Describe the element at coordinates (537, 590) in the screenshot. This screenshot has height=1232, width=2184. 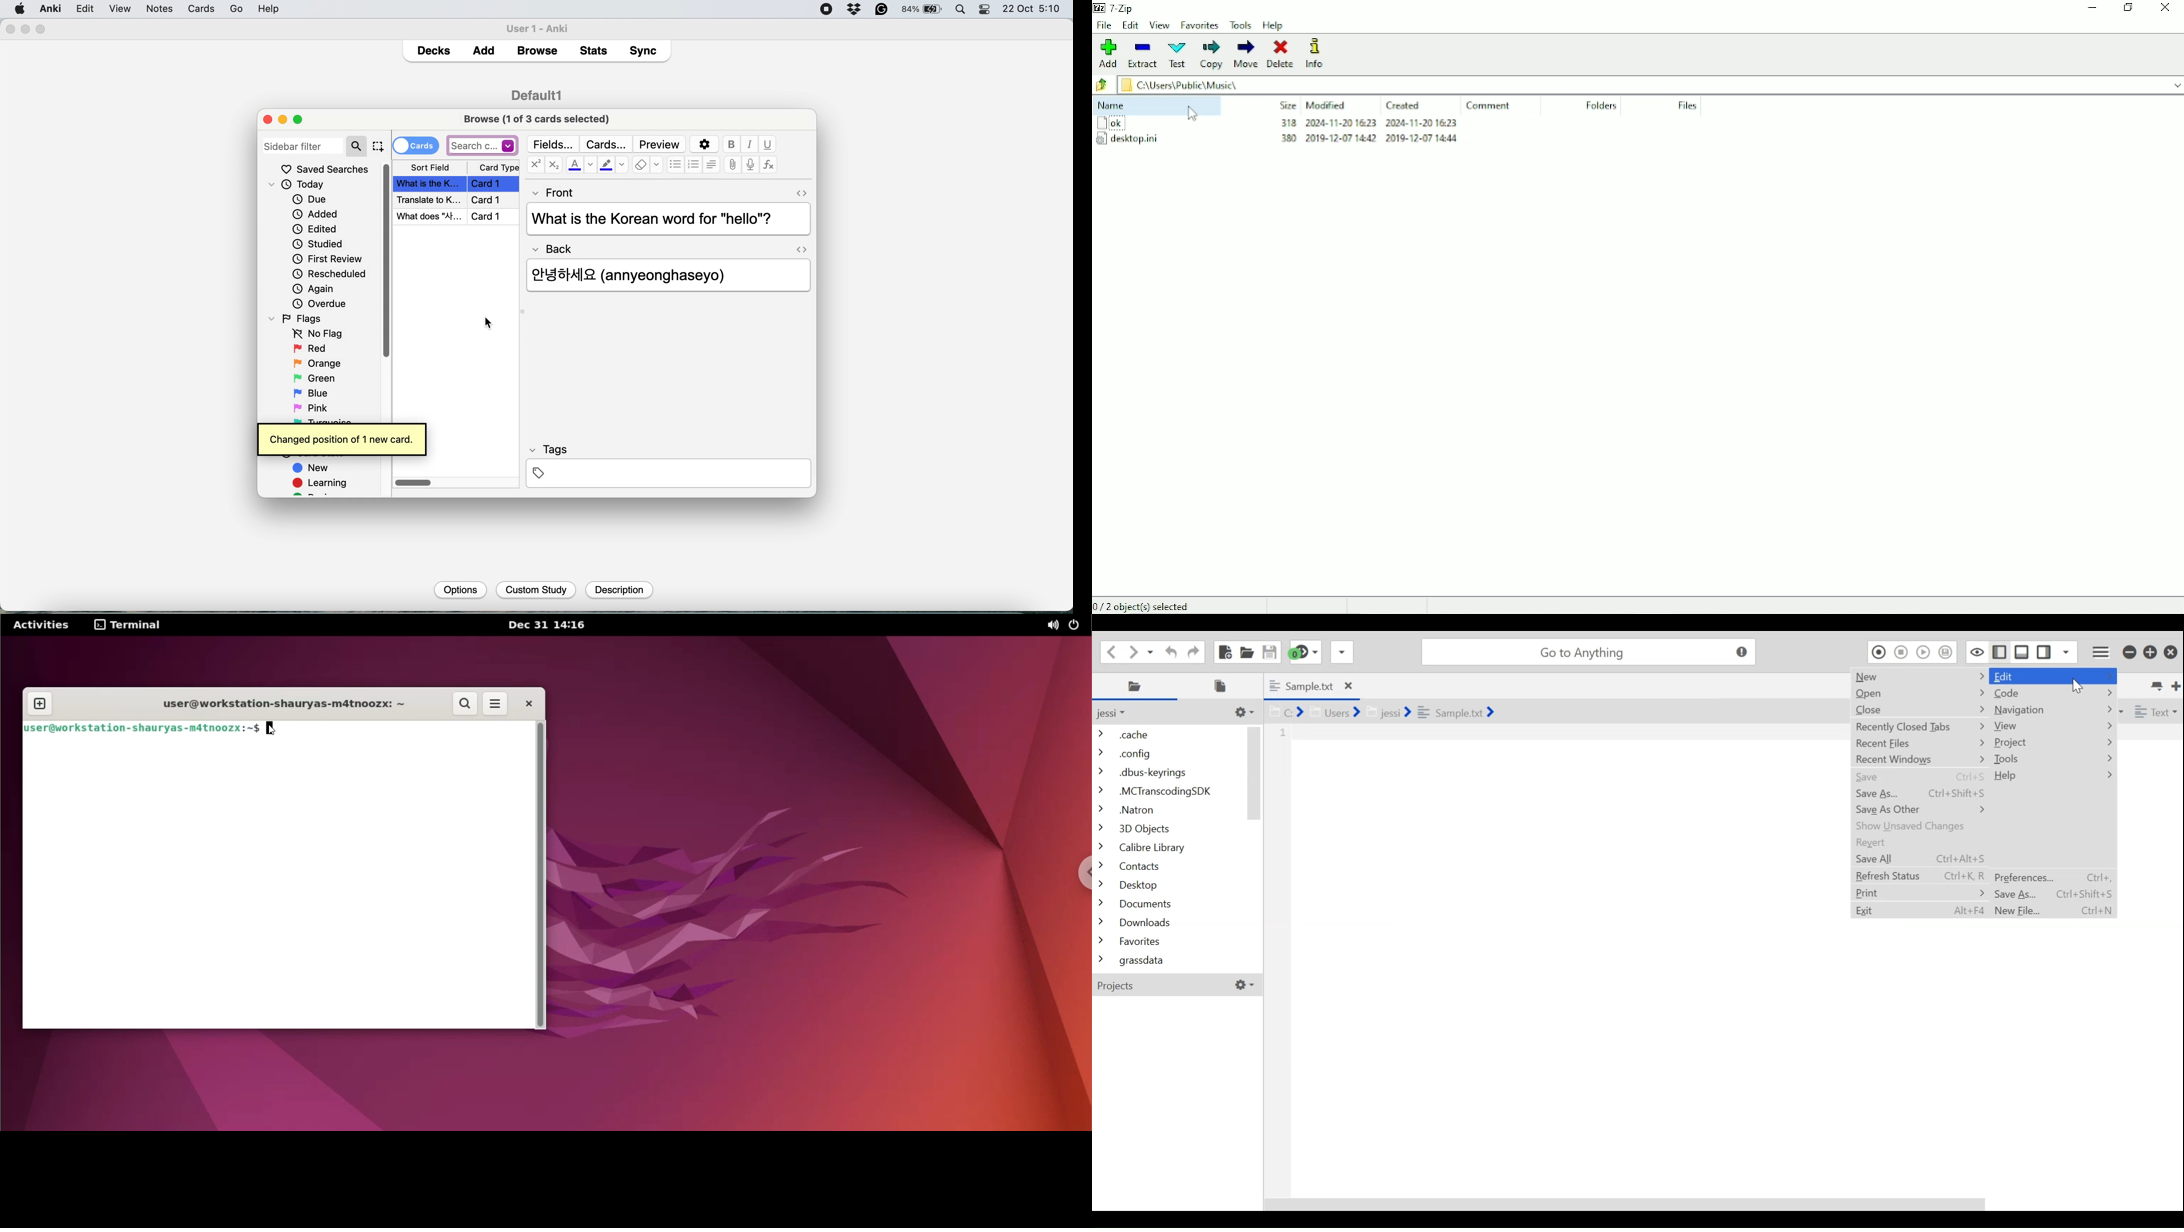
I see `Custom study` at that location.